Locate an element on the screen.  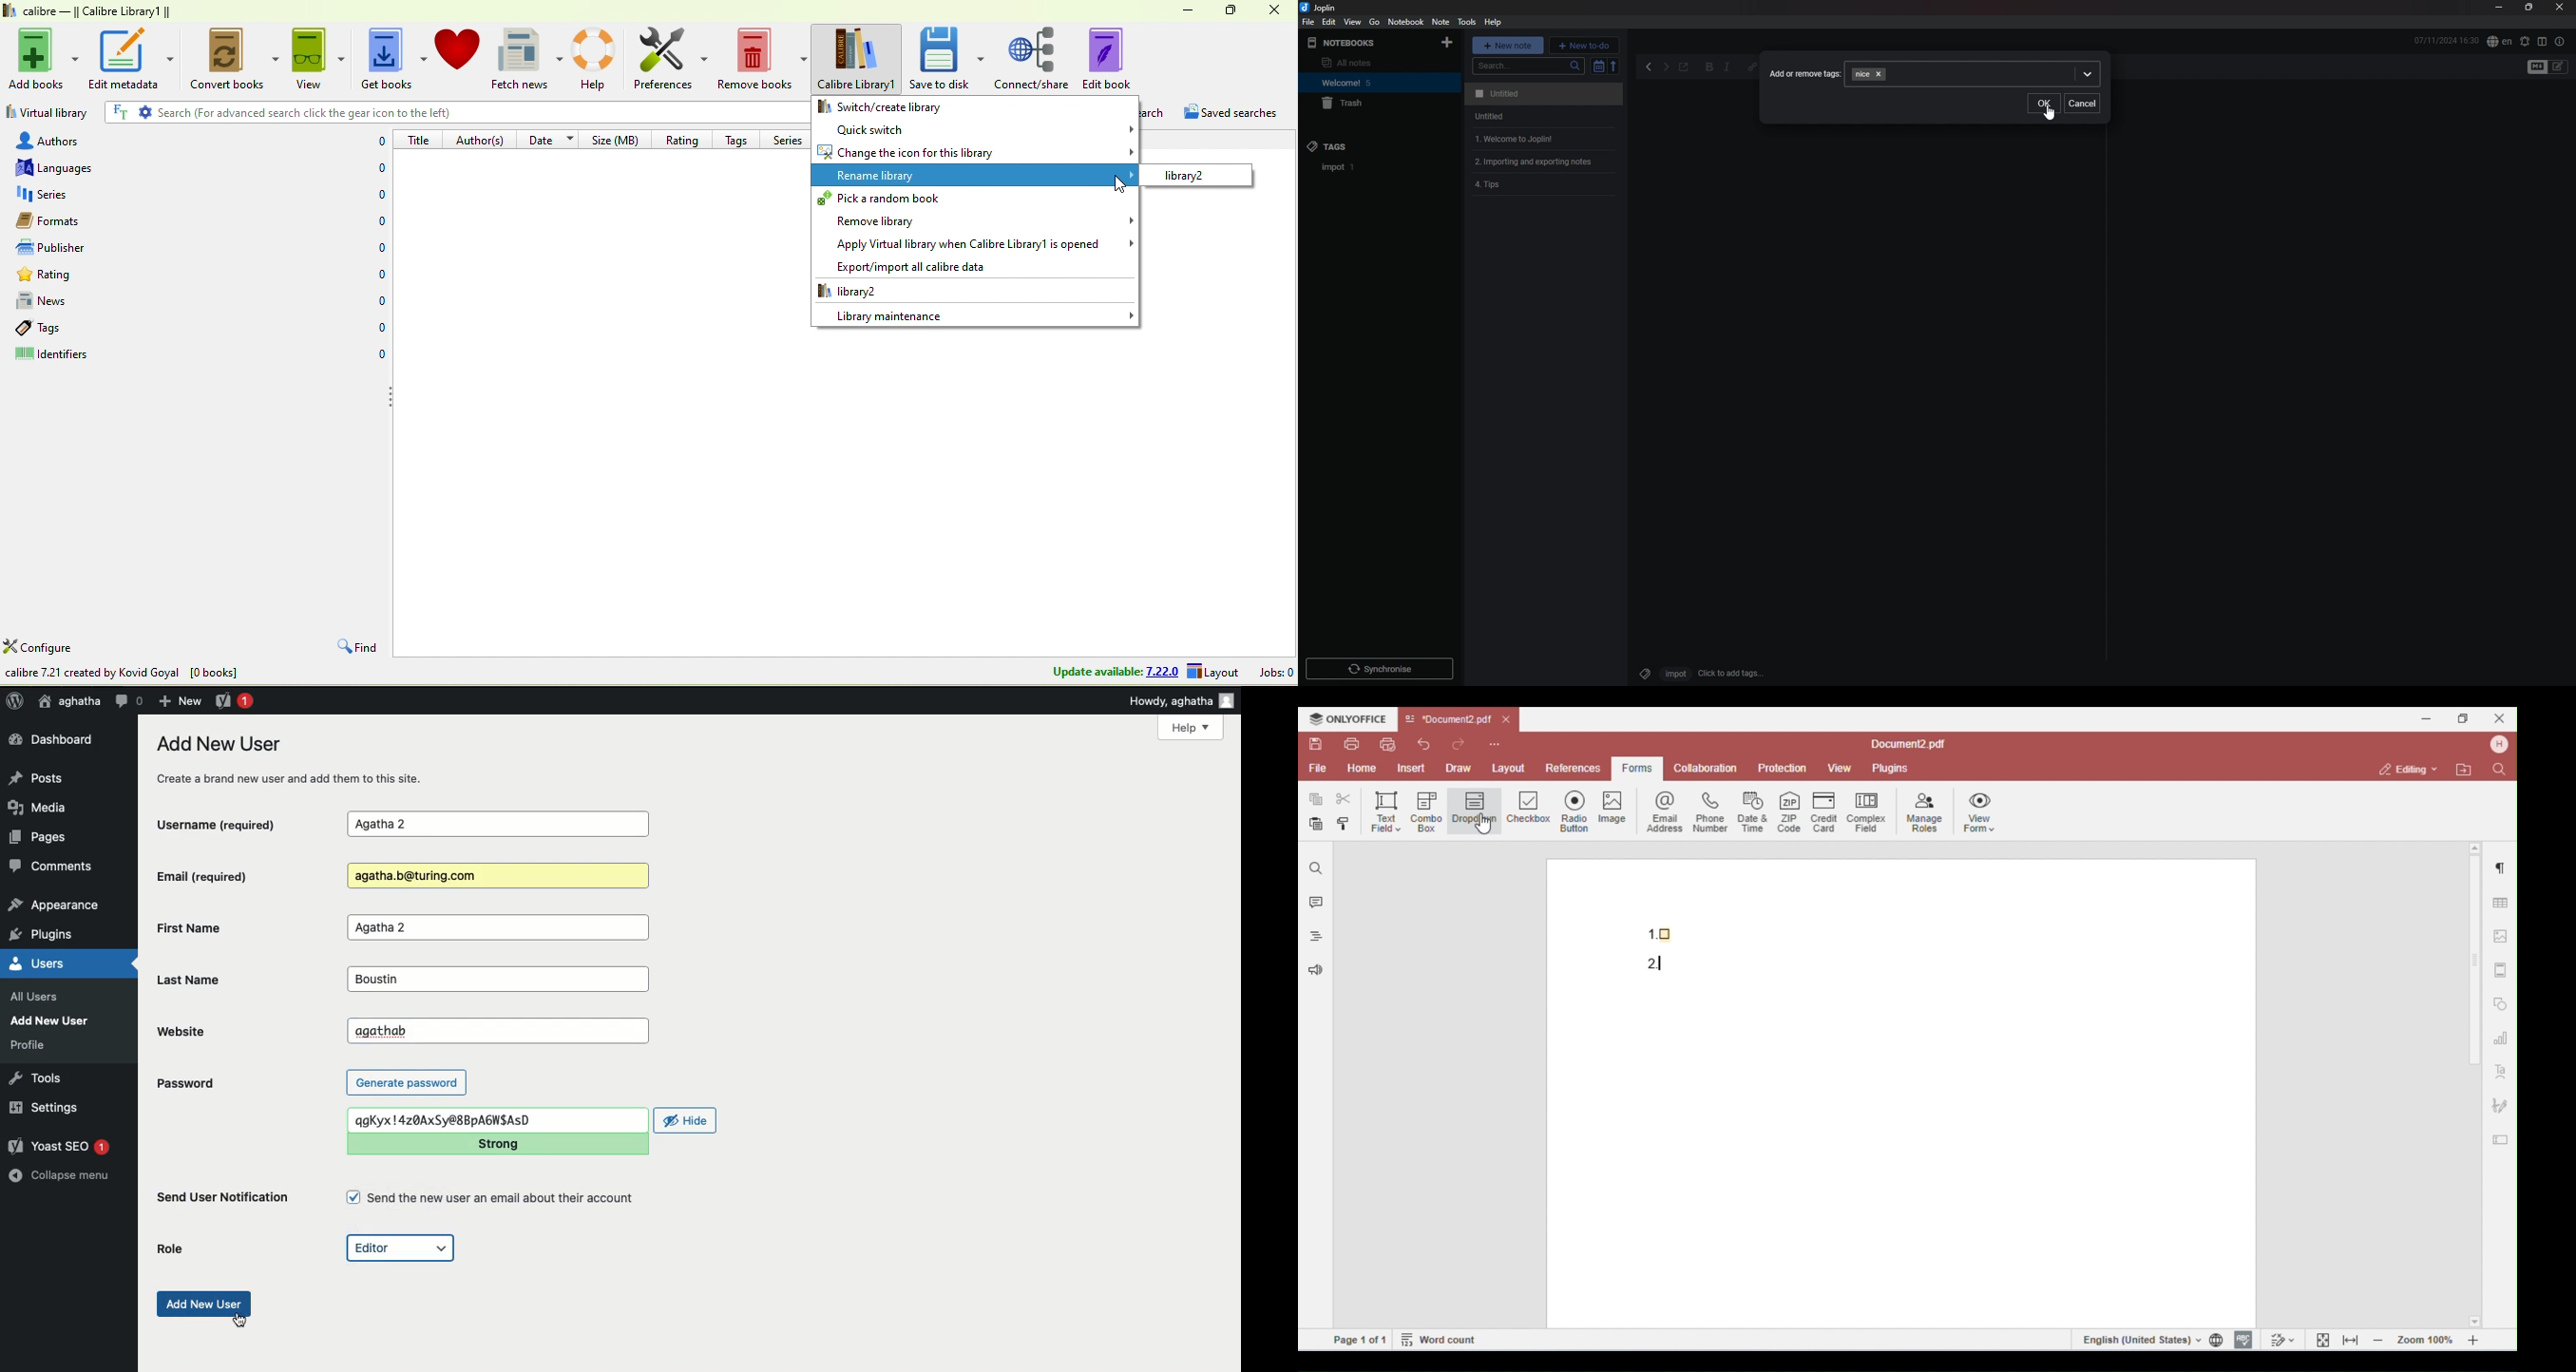
Website is located at coordinates (223, 1031).